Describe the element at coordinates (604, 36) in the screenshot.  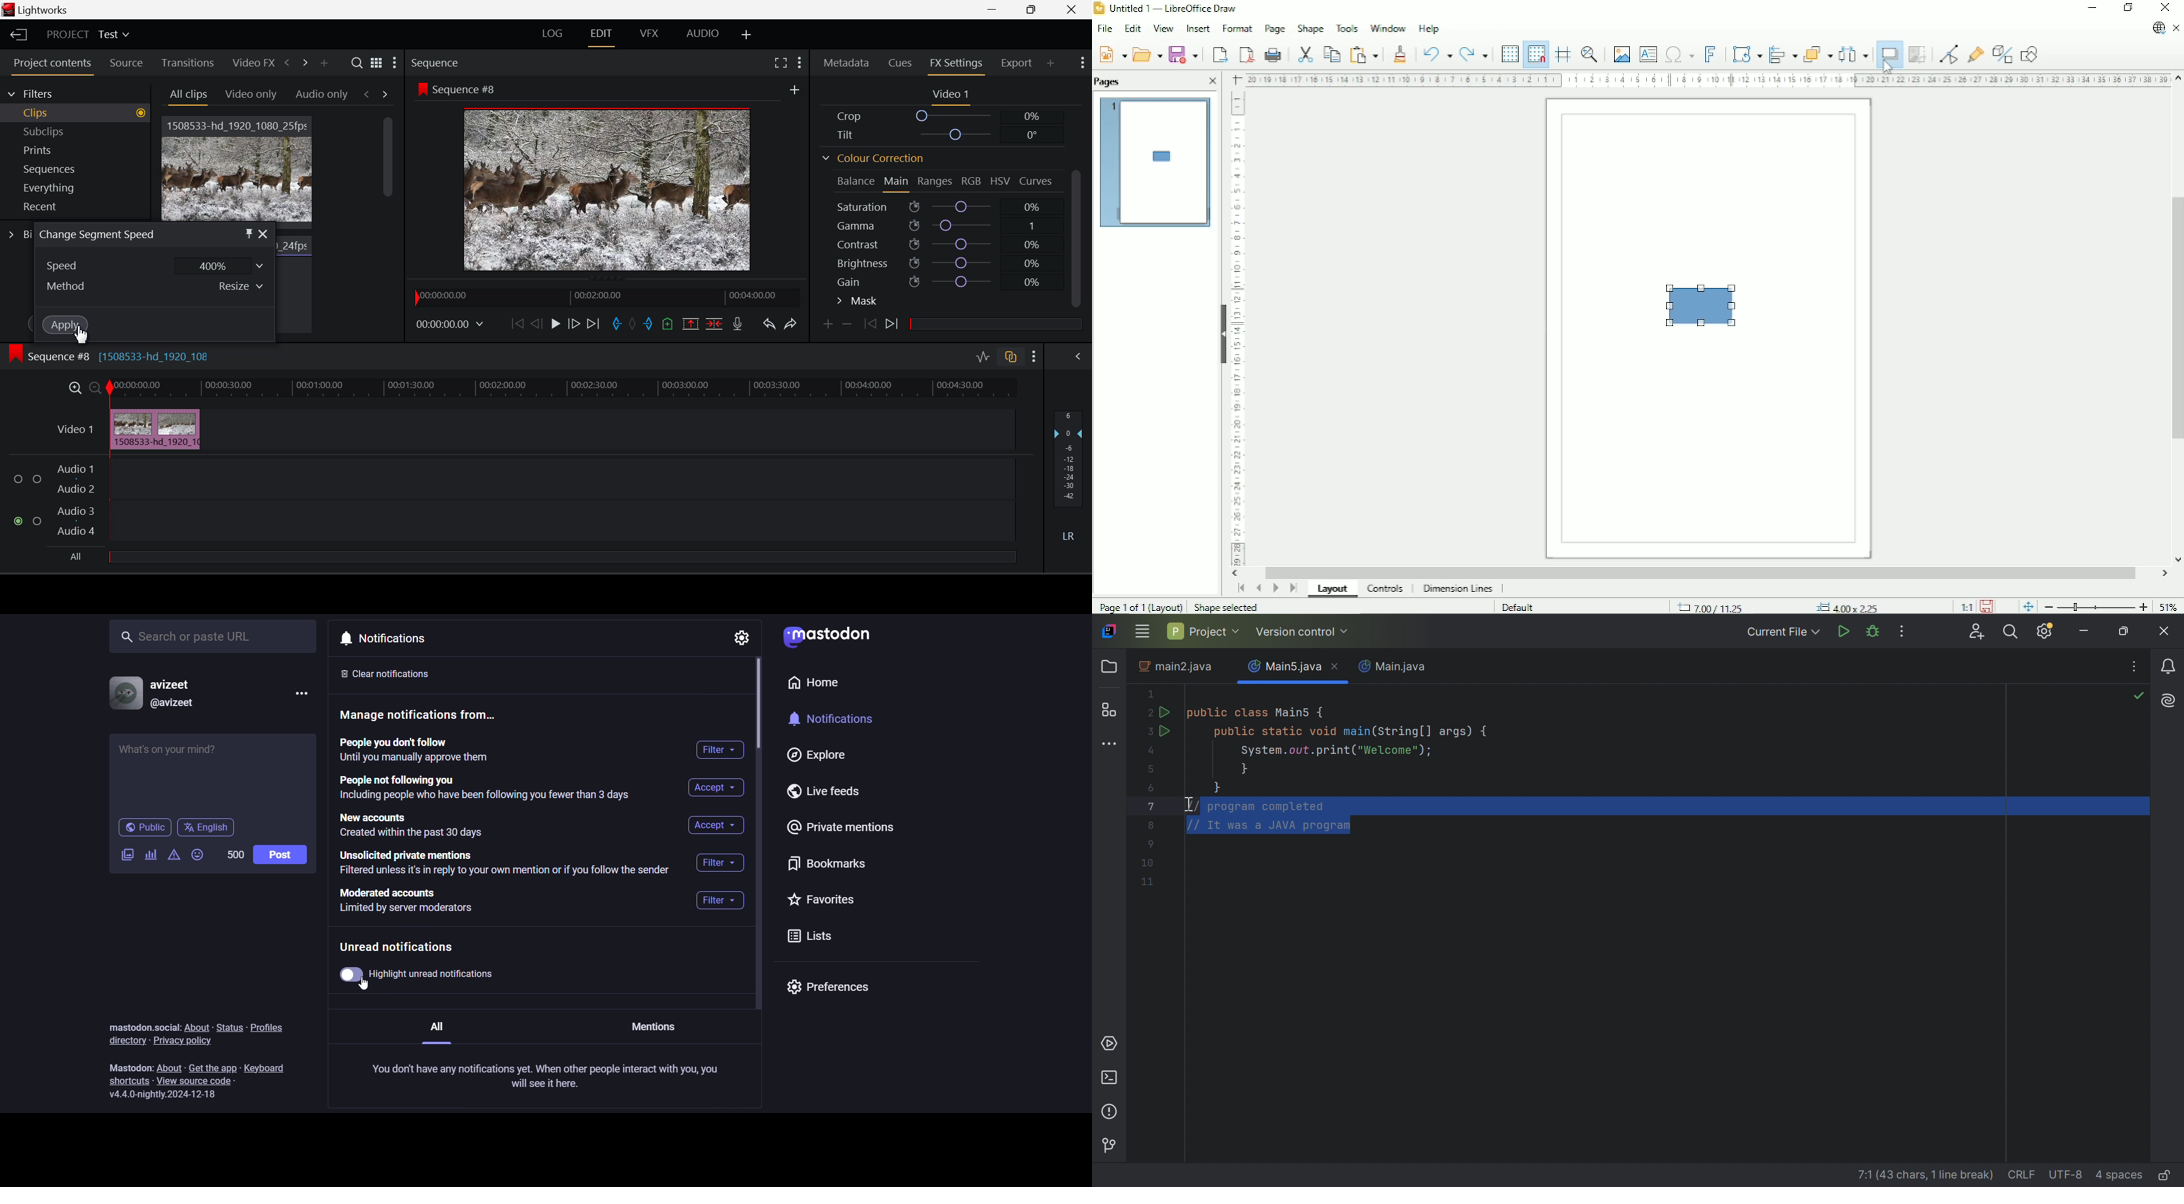
I see `EDIT` at that location.